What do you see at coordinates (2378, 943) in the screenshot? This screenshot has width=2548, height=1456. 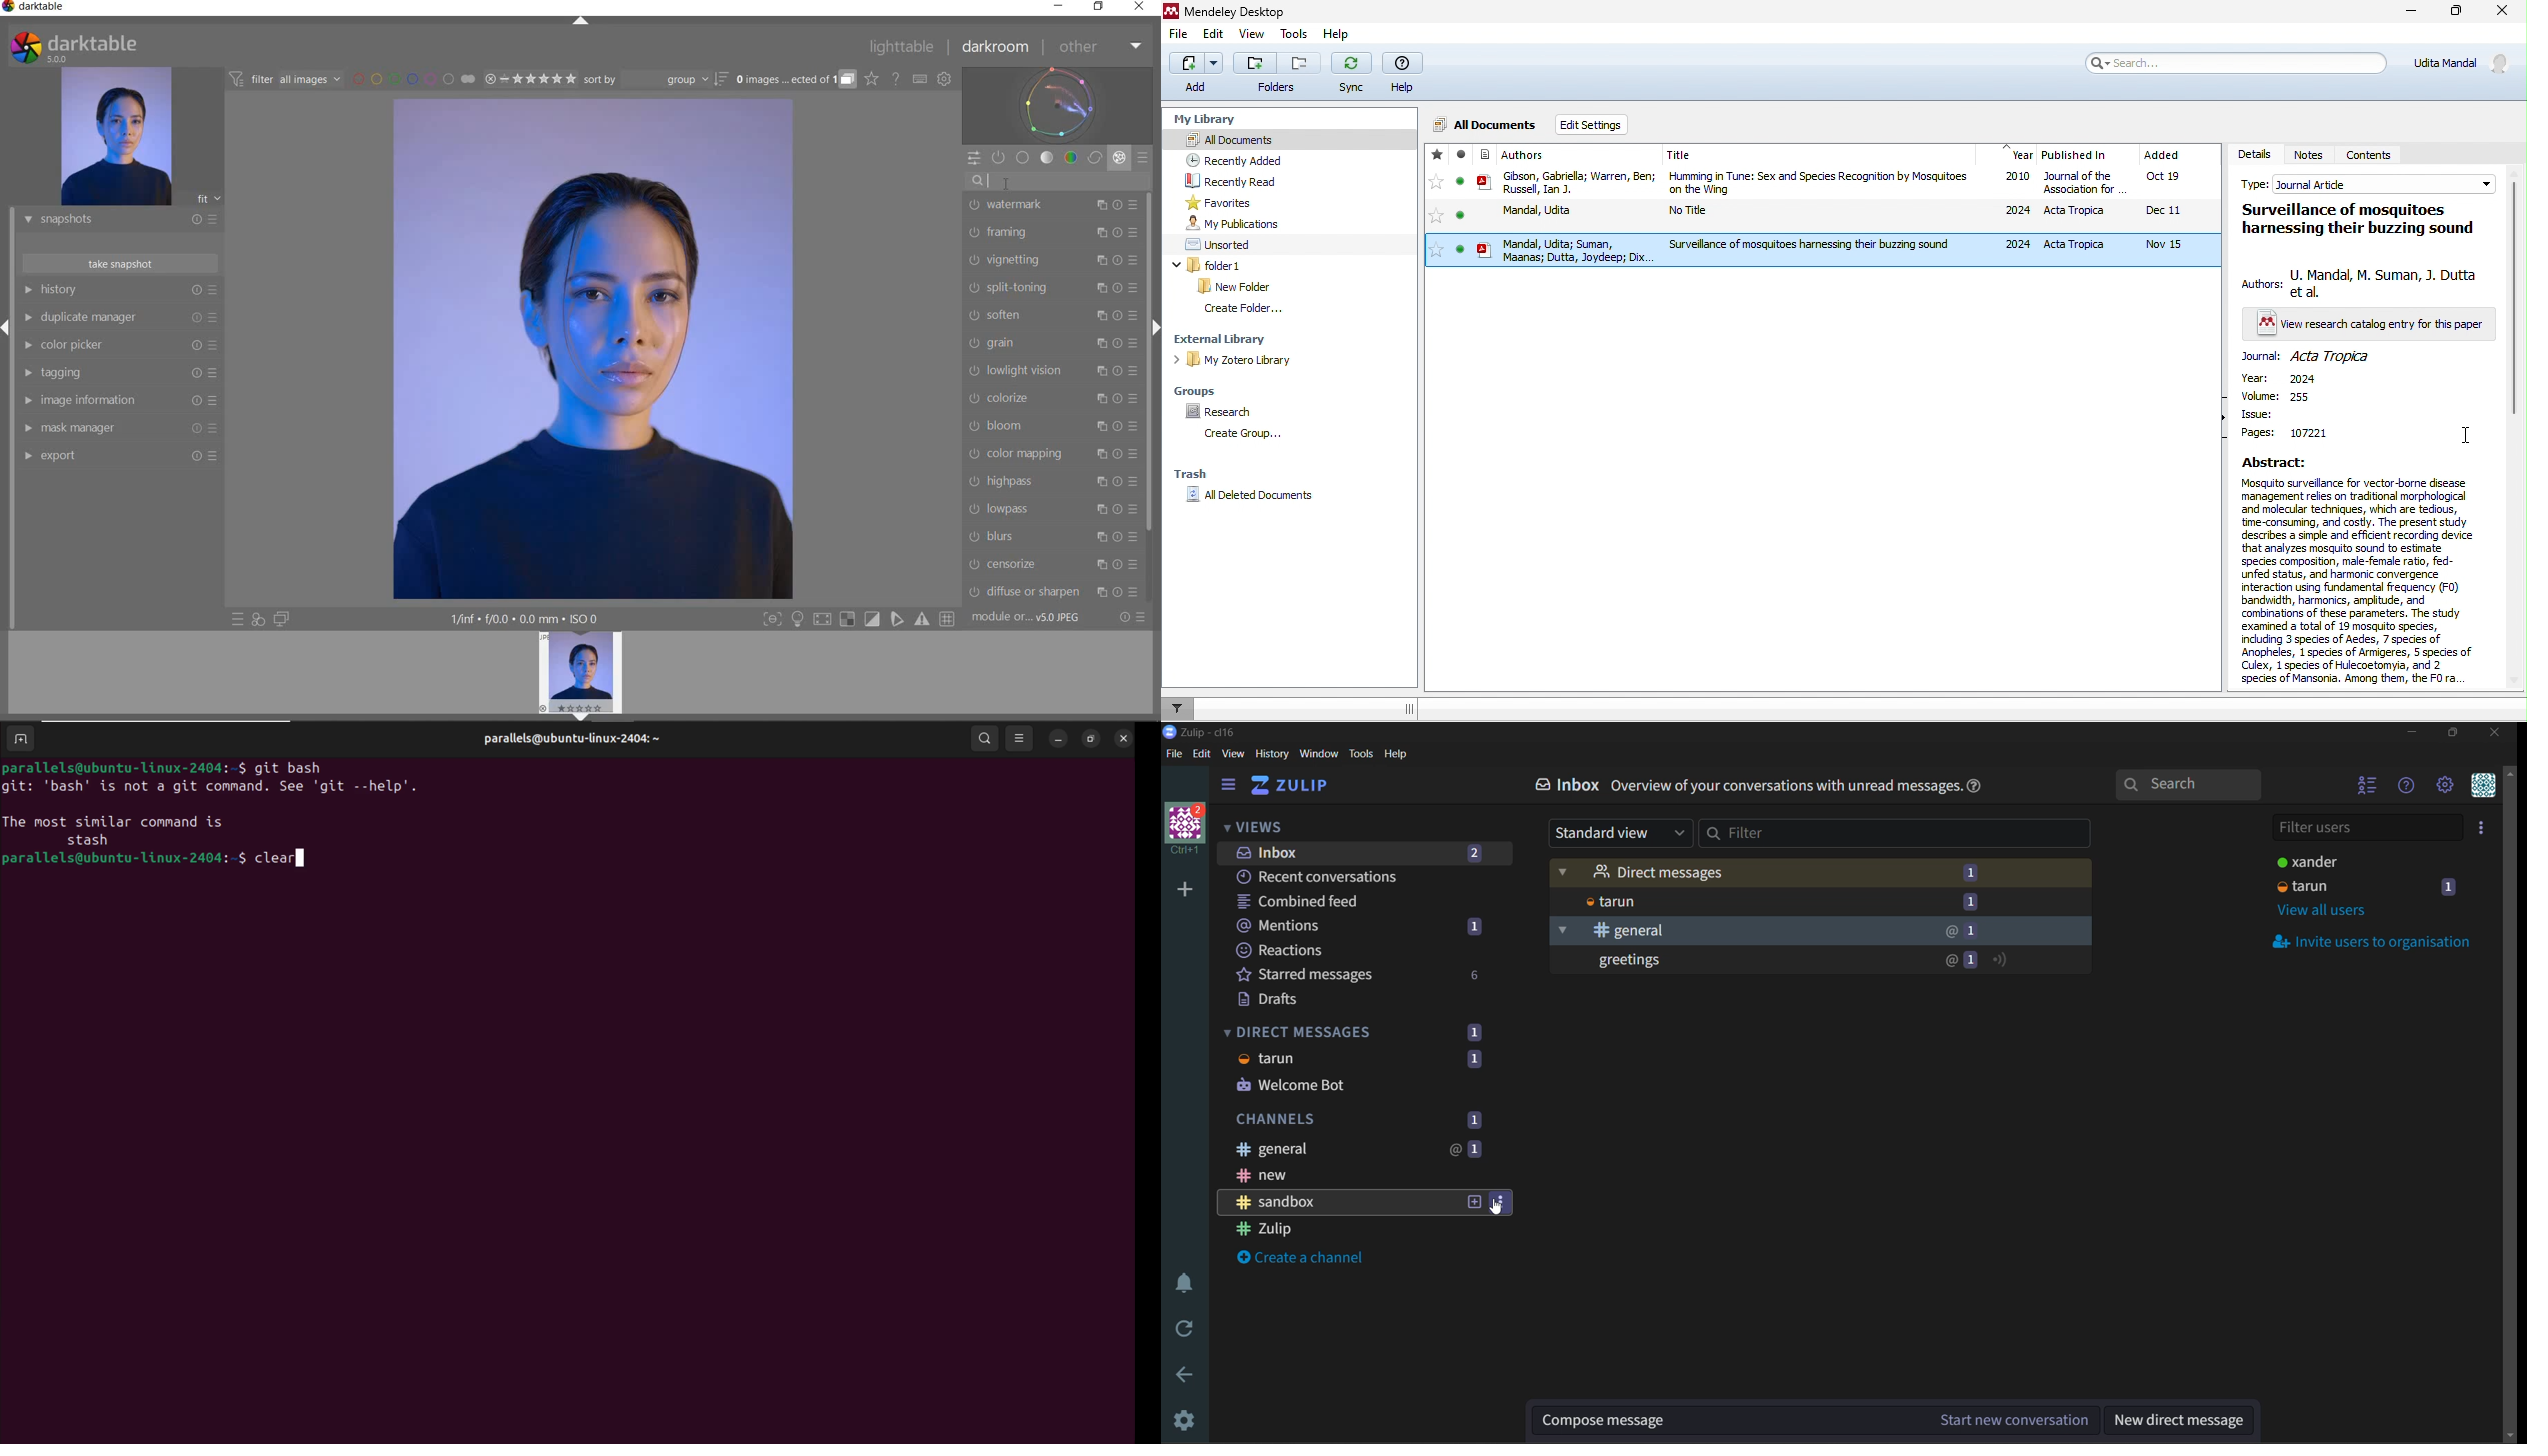 I see `invite users to organisation` at bounding box center [2378, 943].